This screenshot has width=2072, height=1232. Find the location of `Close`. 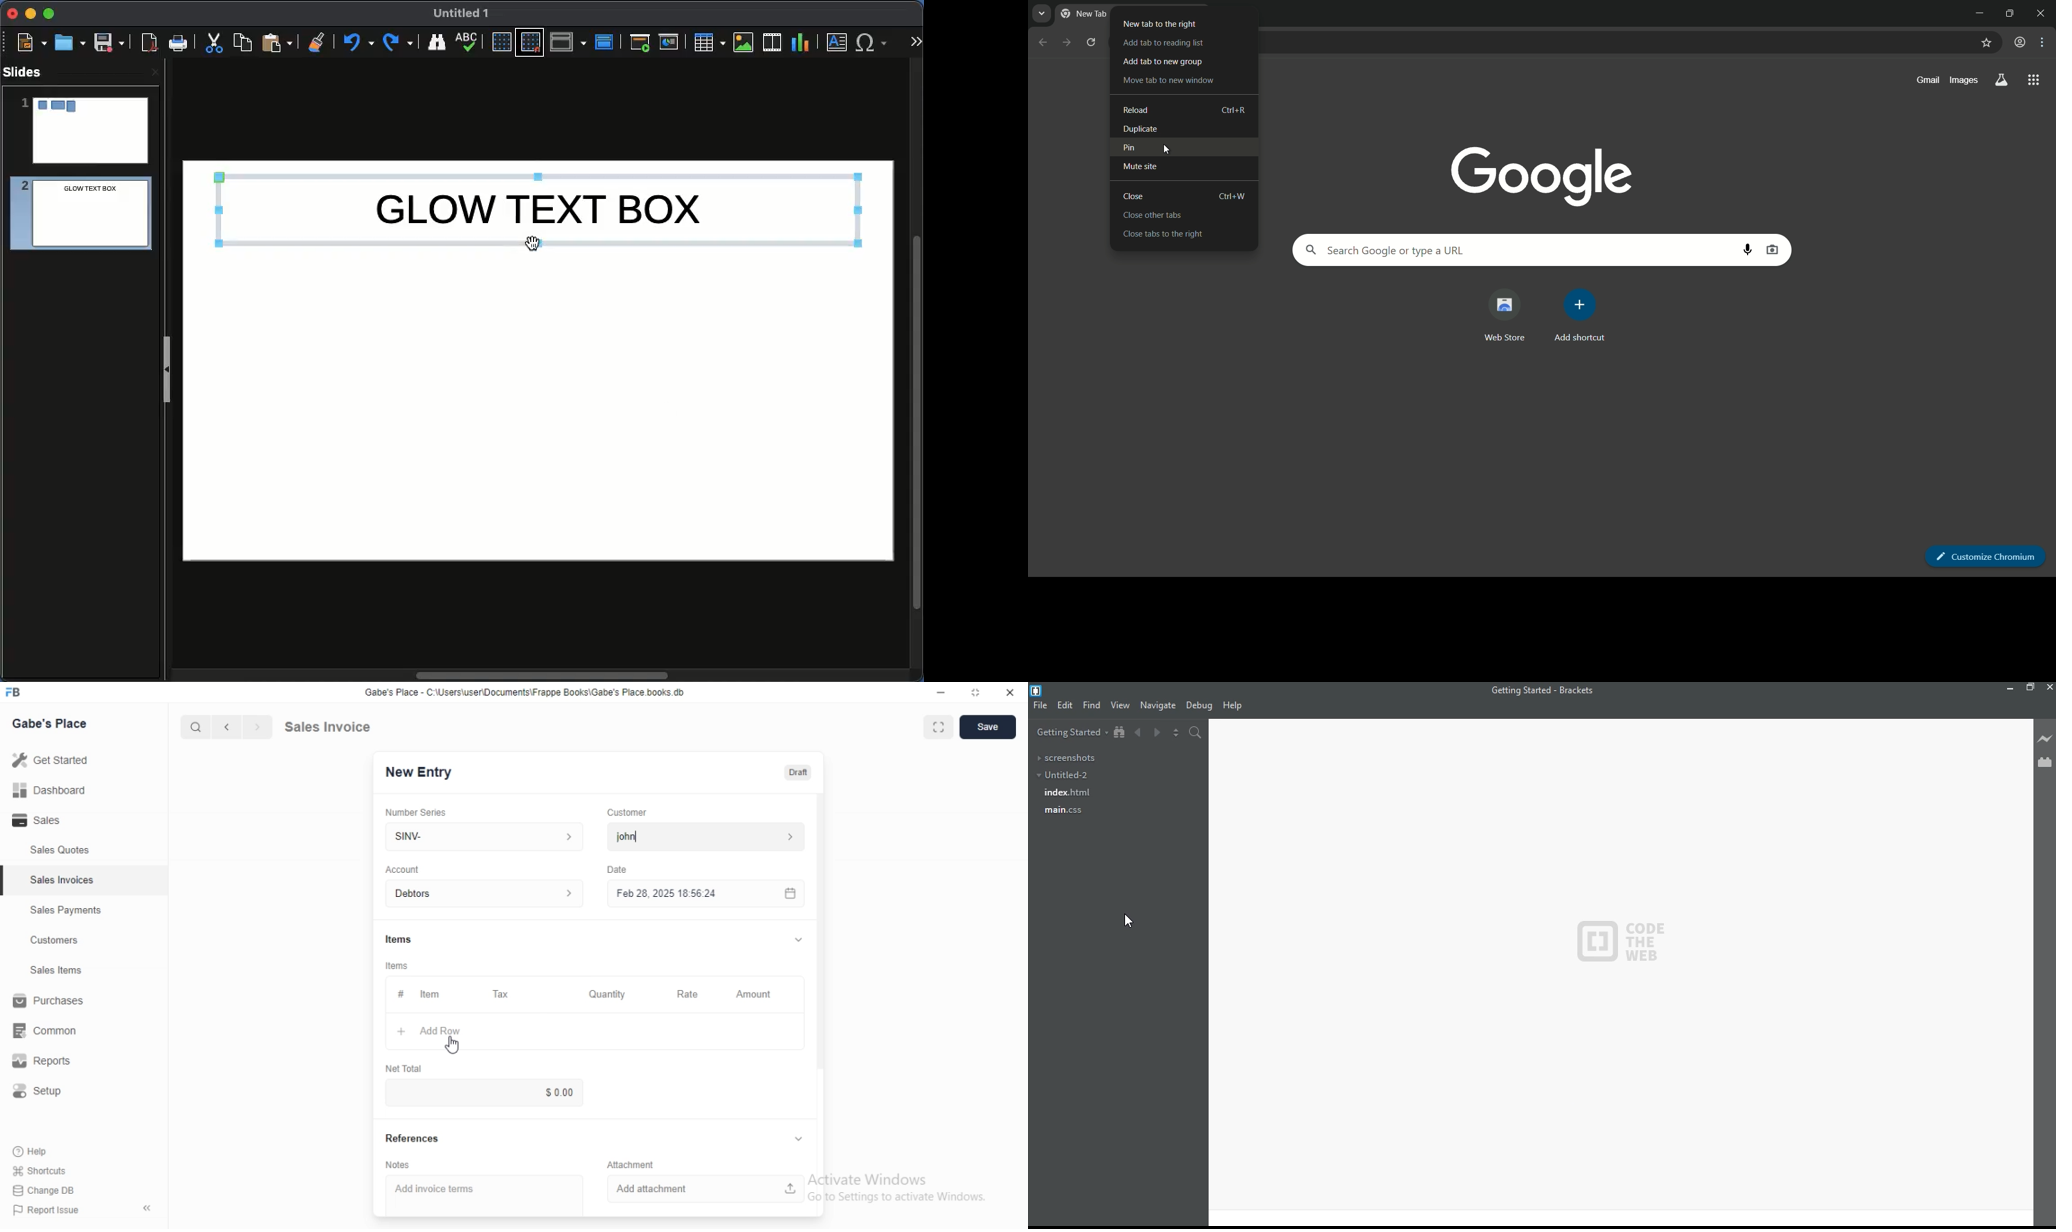

Close is located at coordinates (155, 71).